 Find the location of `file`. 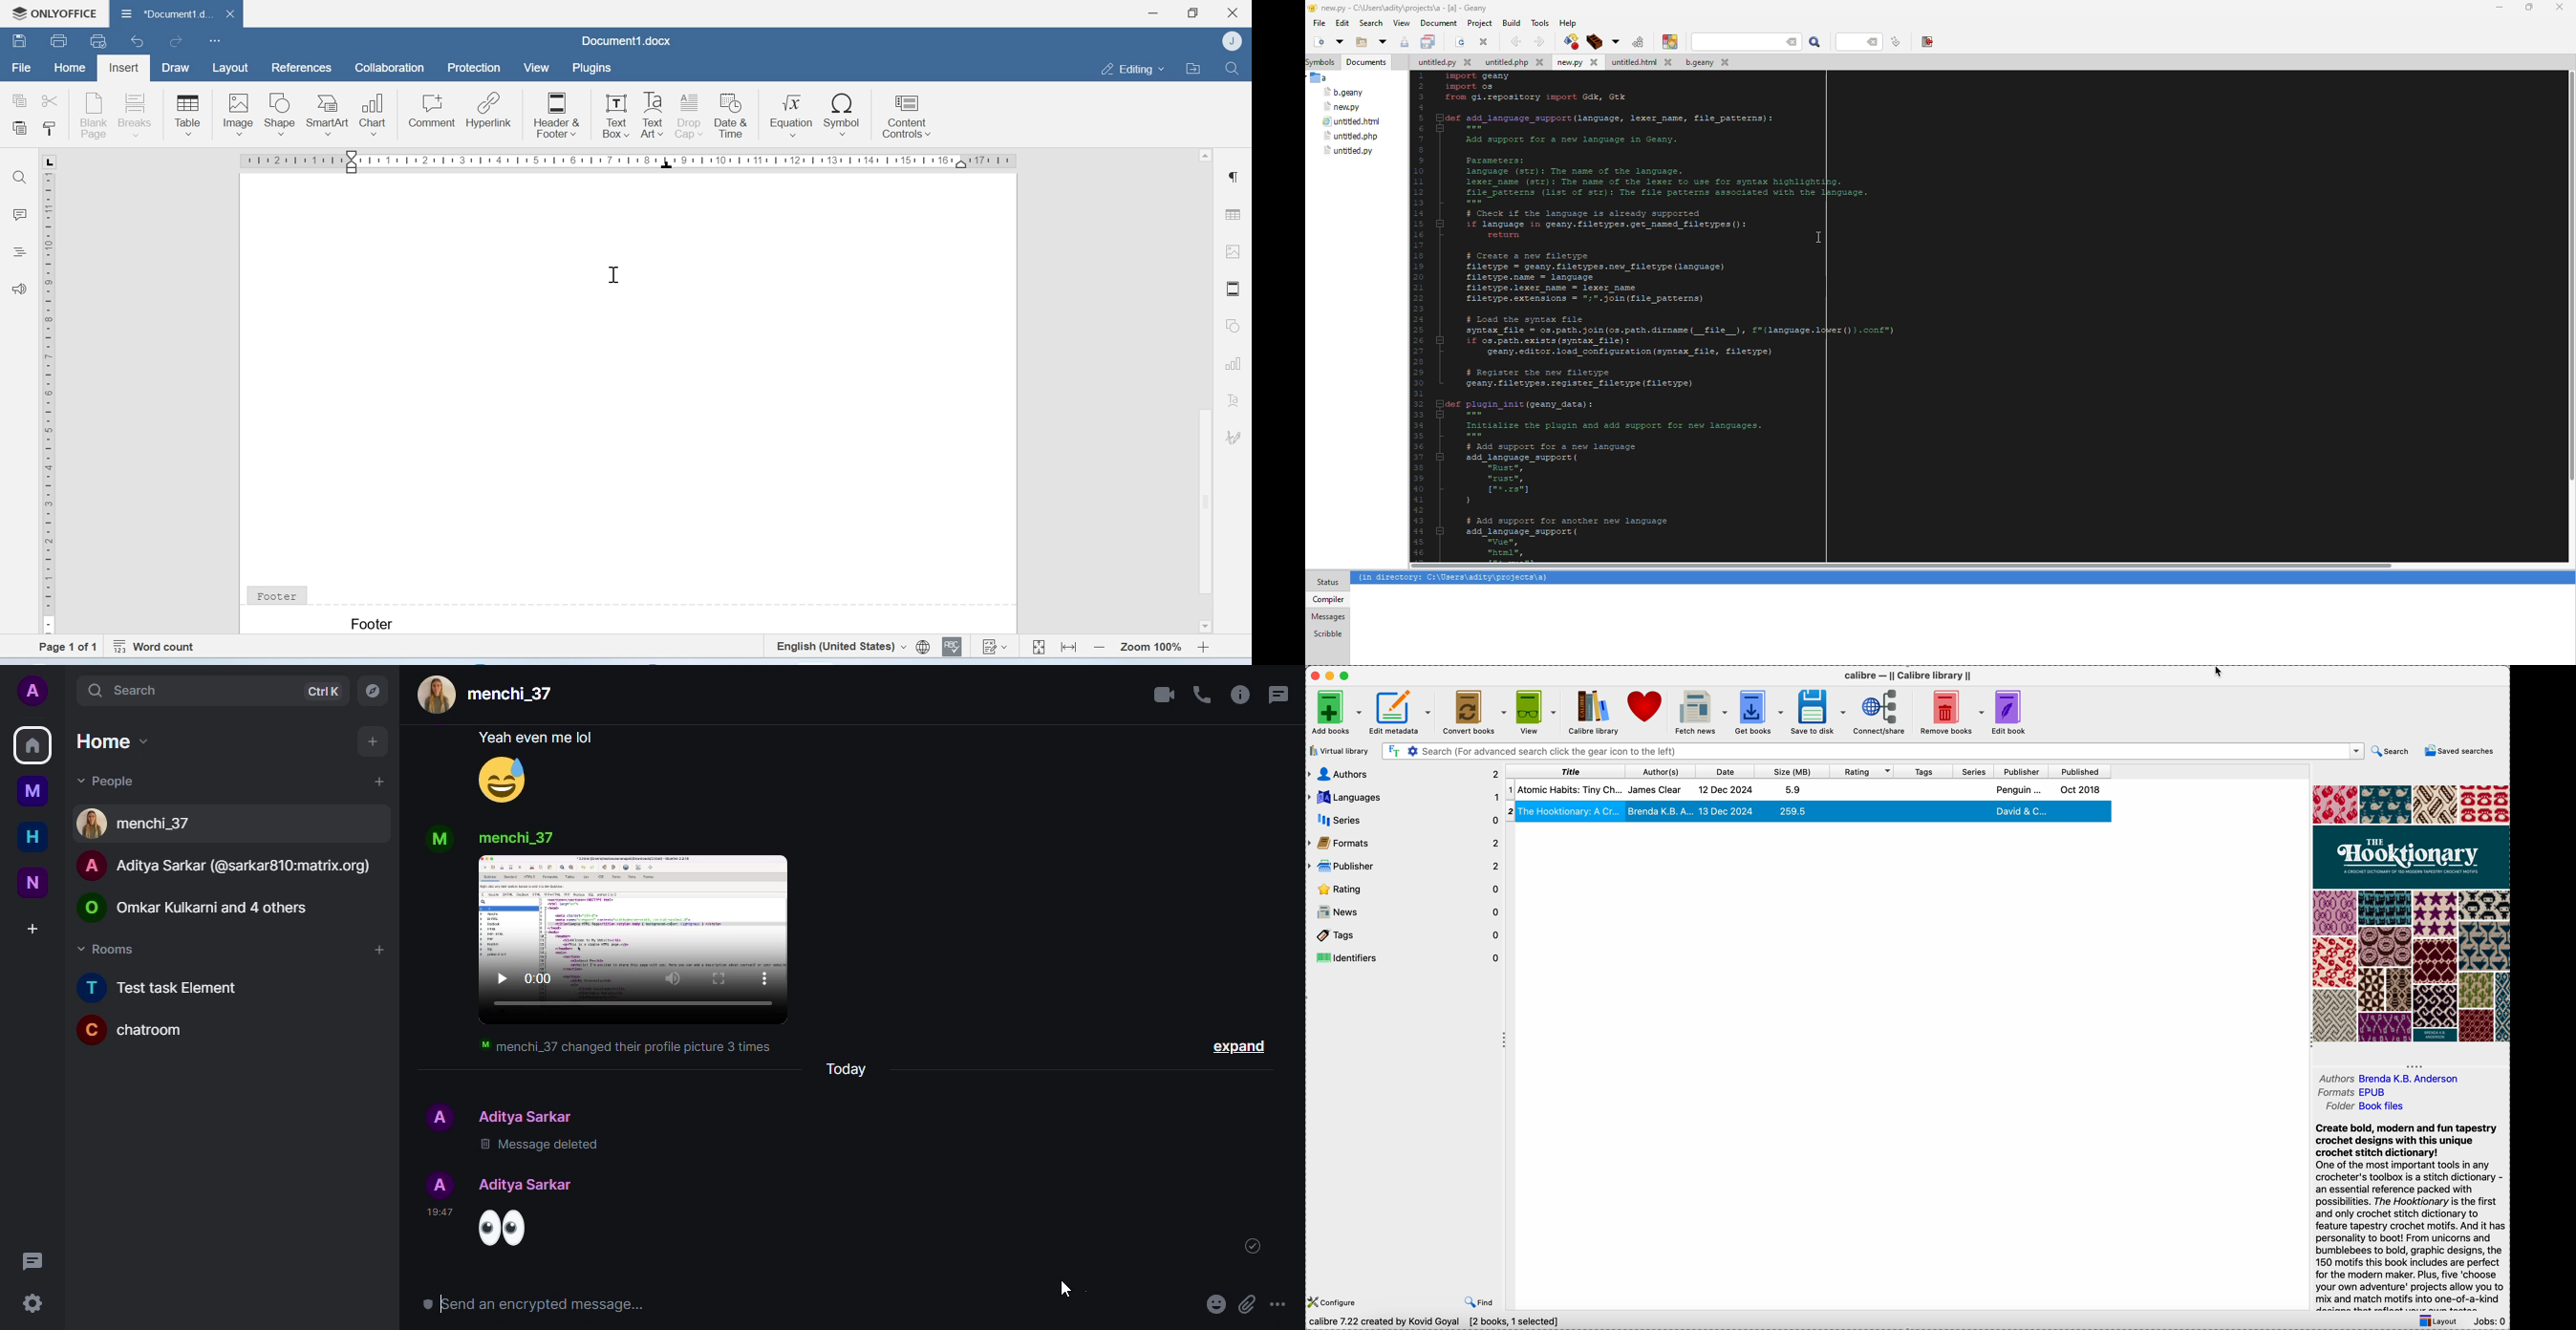

file is located at coordinates (1348, 150).